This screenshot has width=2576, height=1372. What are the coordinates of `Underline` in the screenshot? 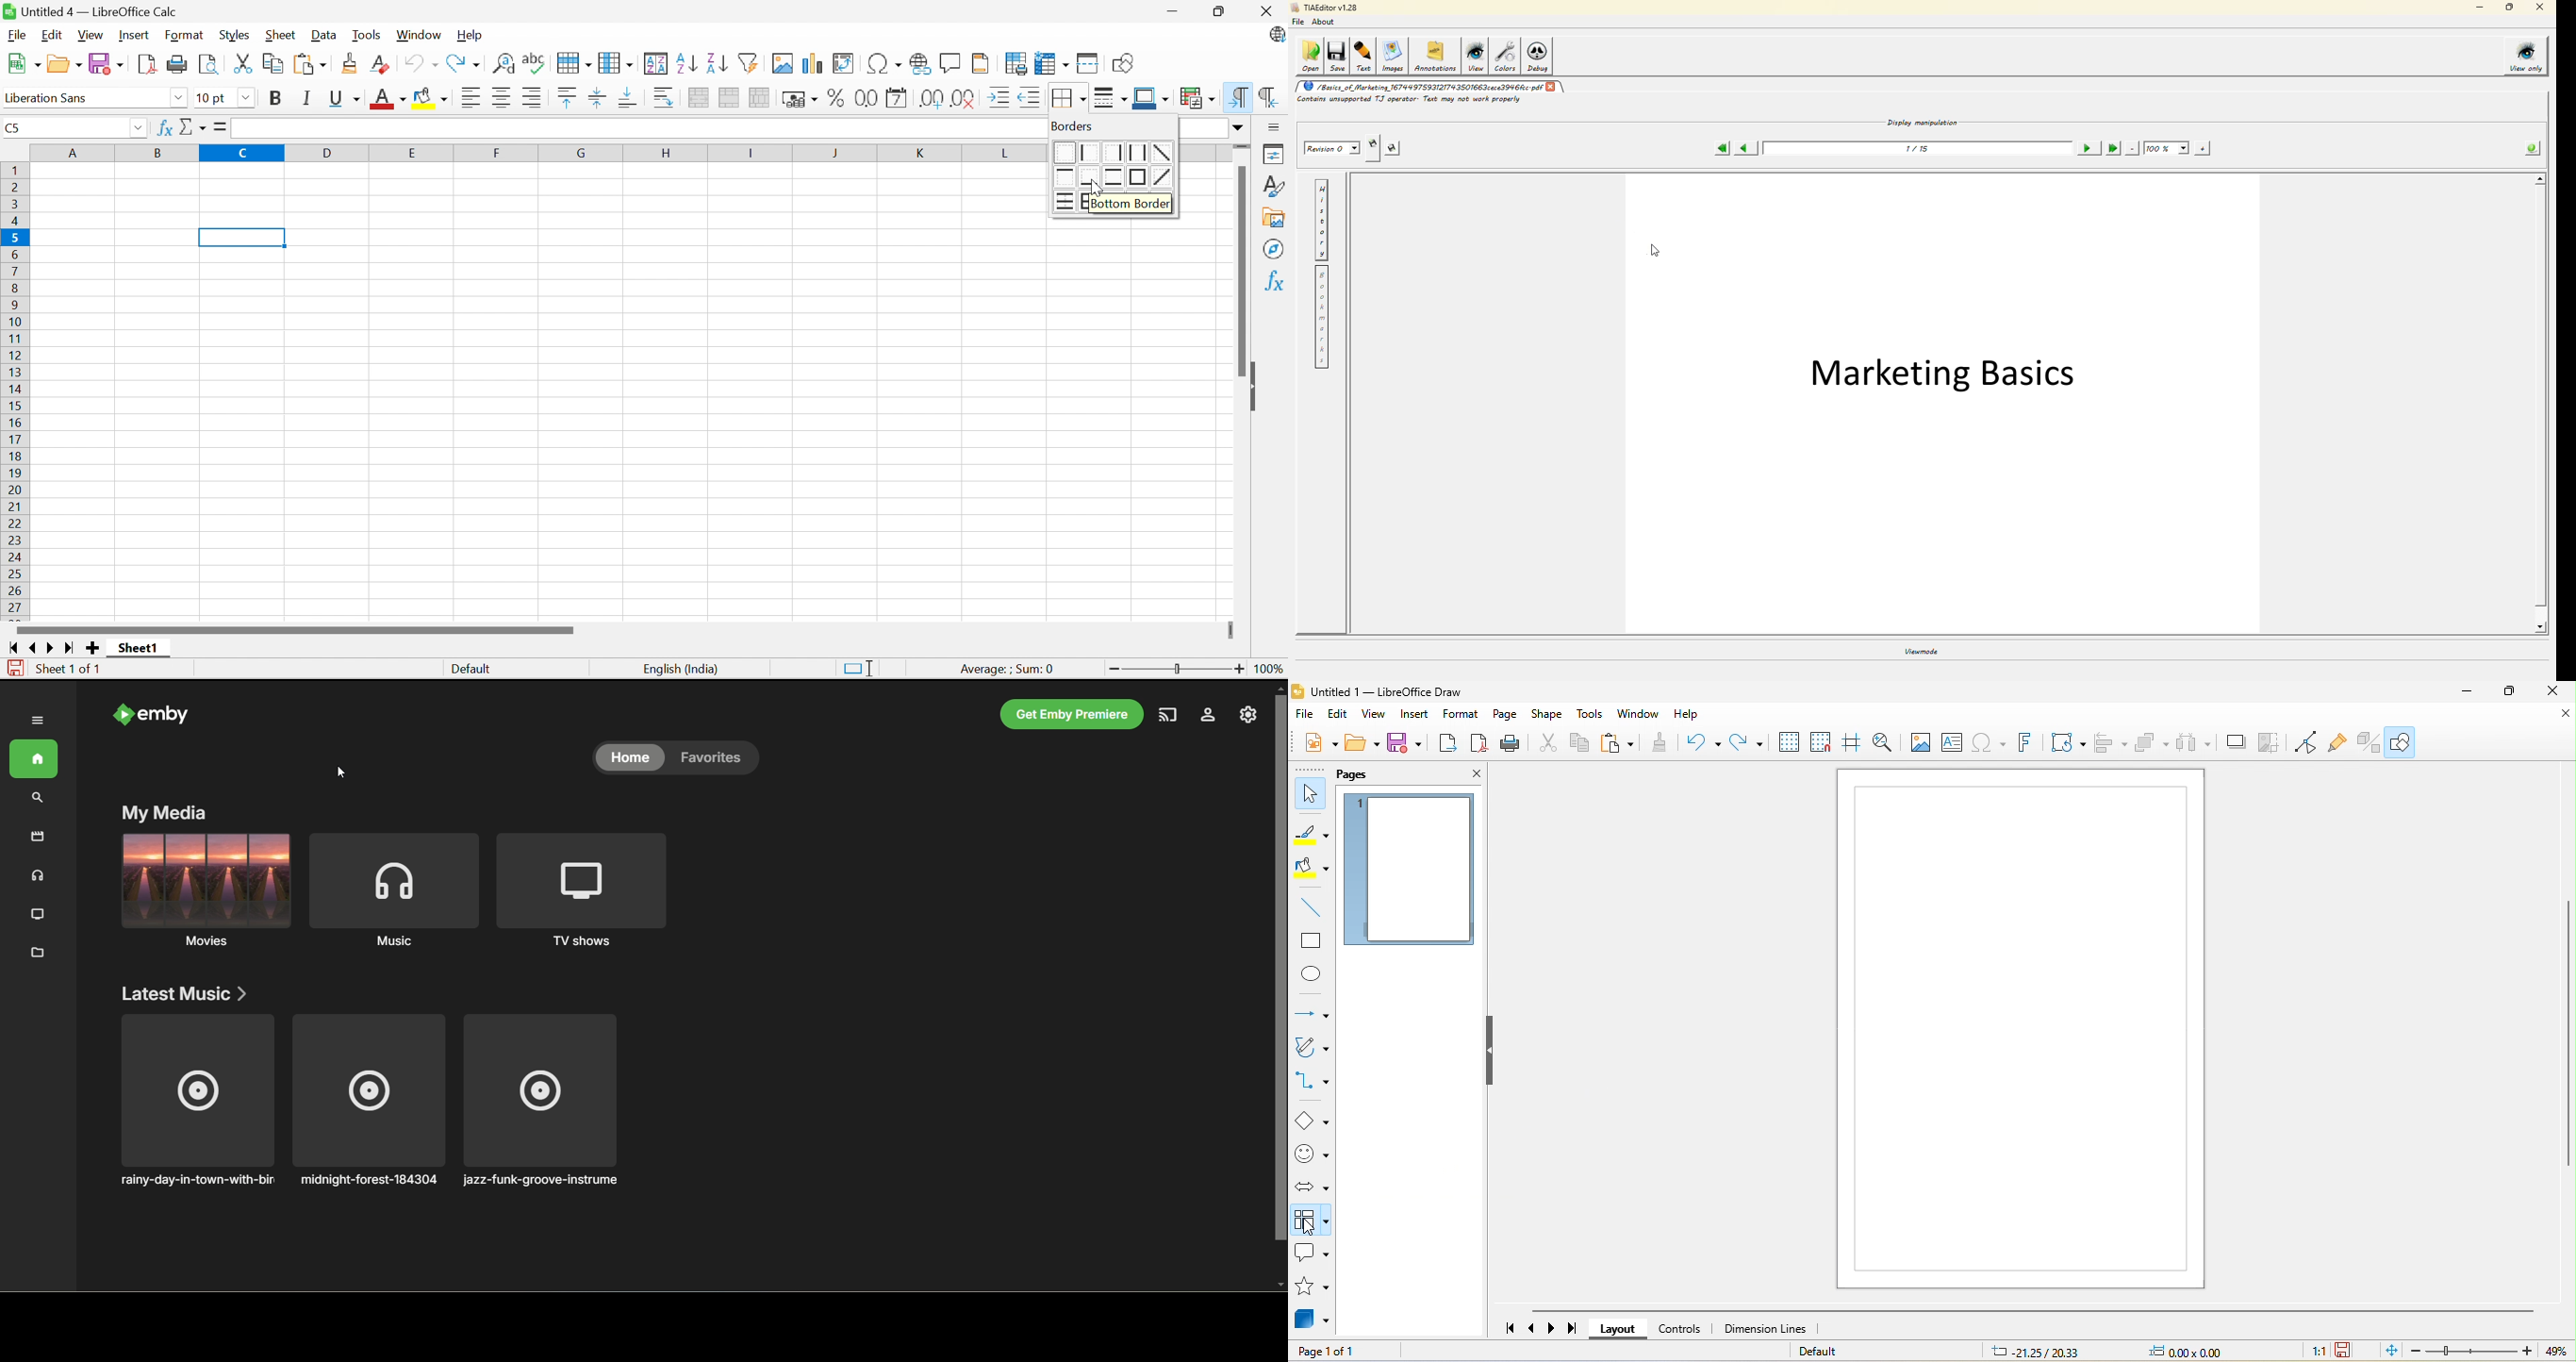 It's located at (345, 100).